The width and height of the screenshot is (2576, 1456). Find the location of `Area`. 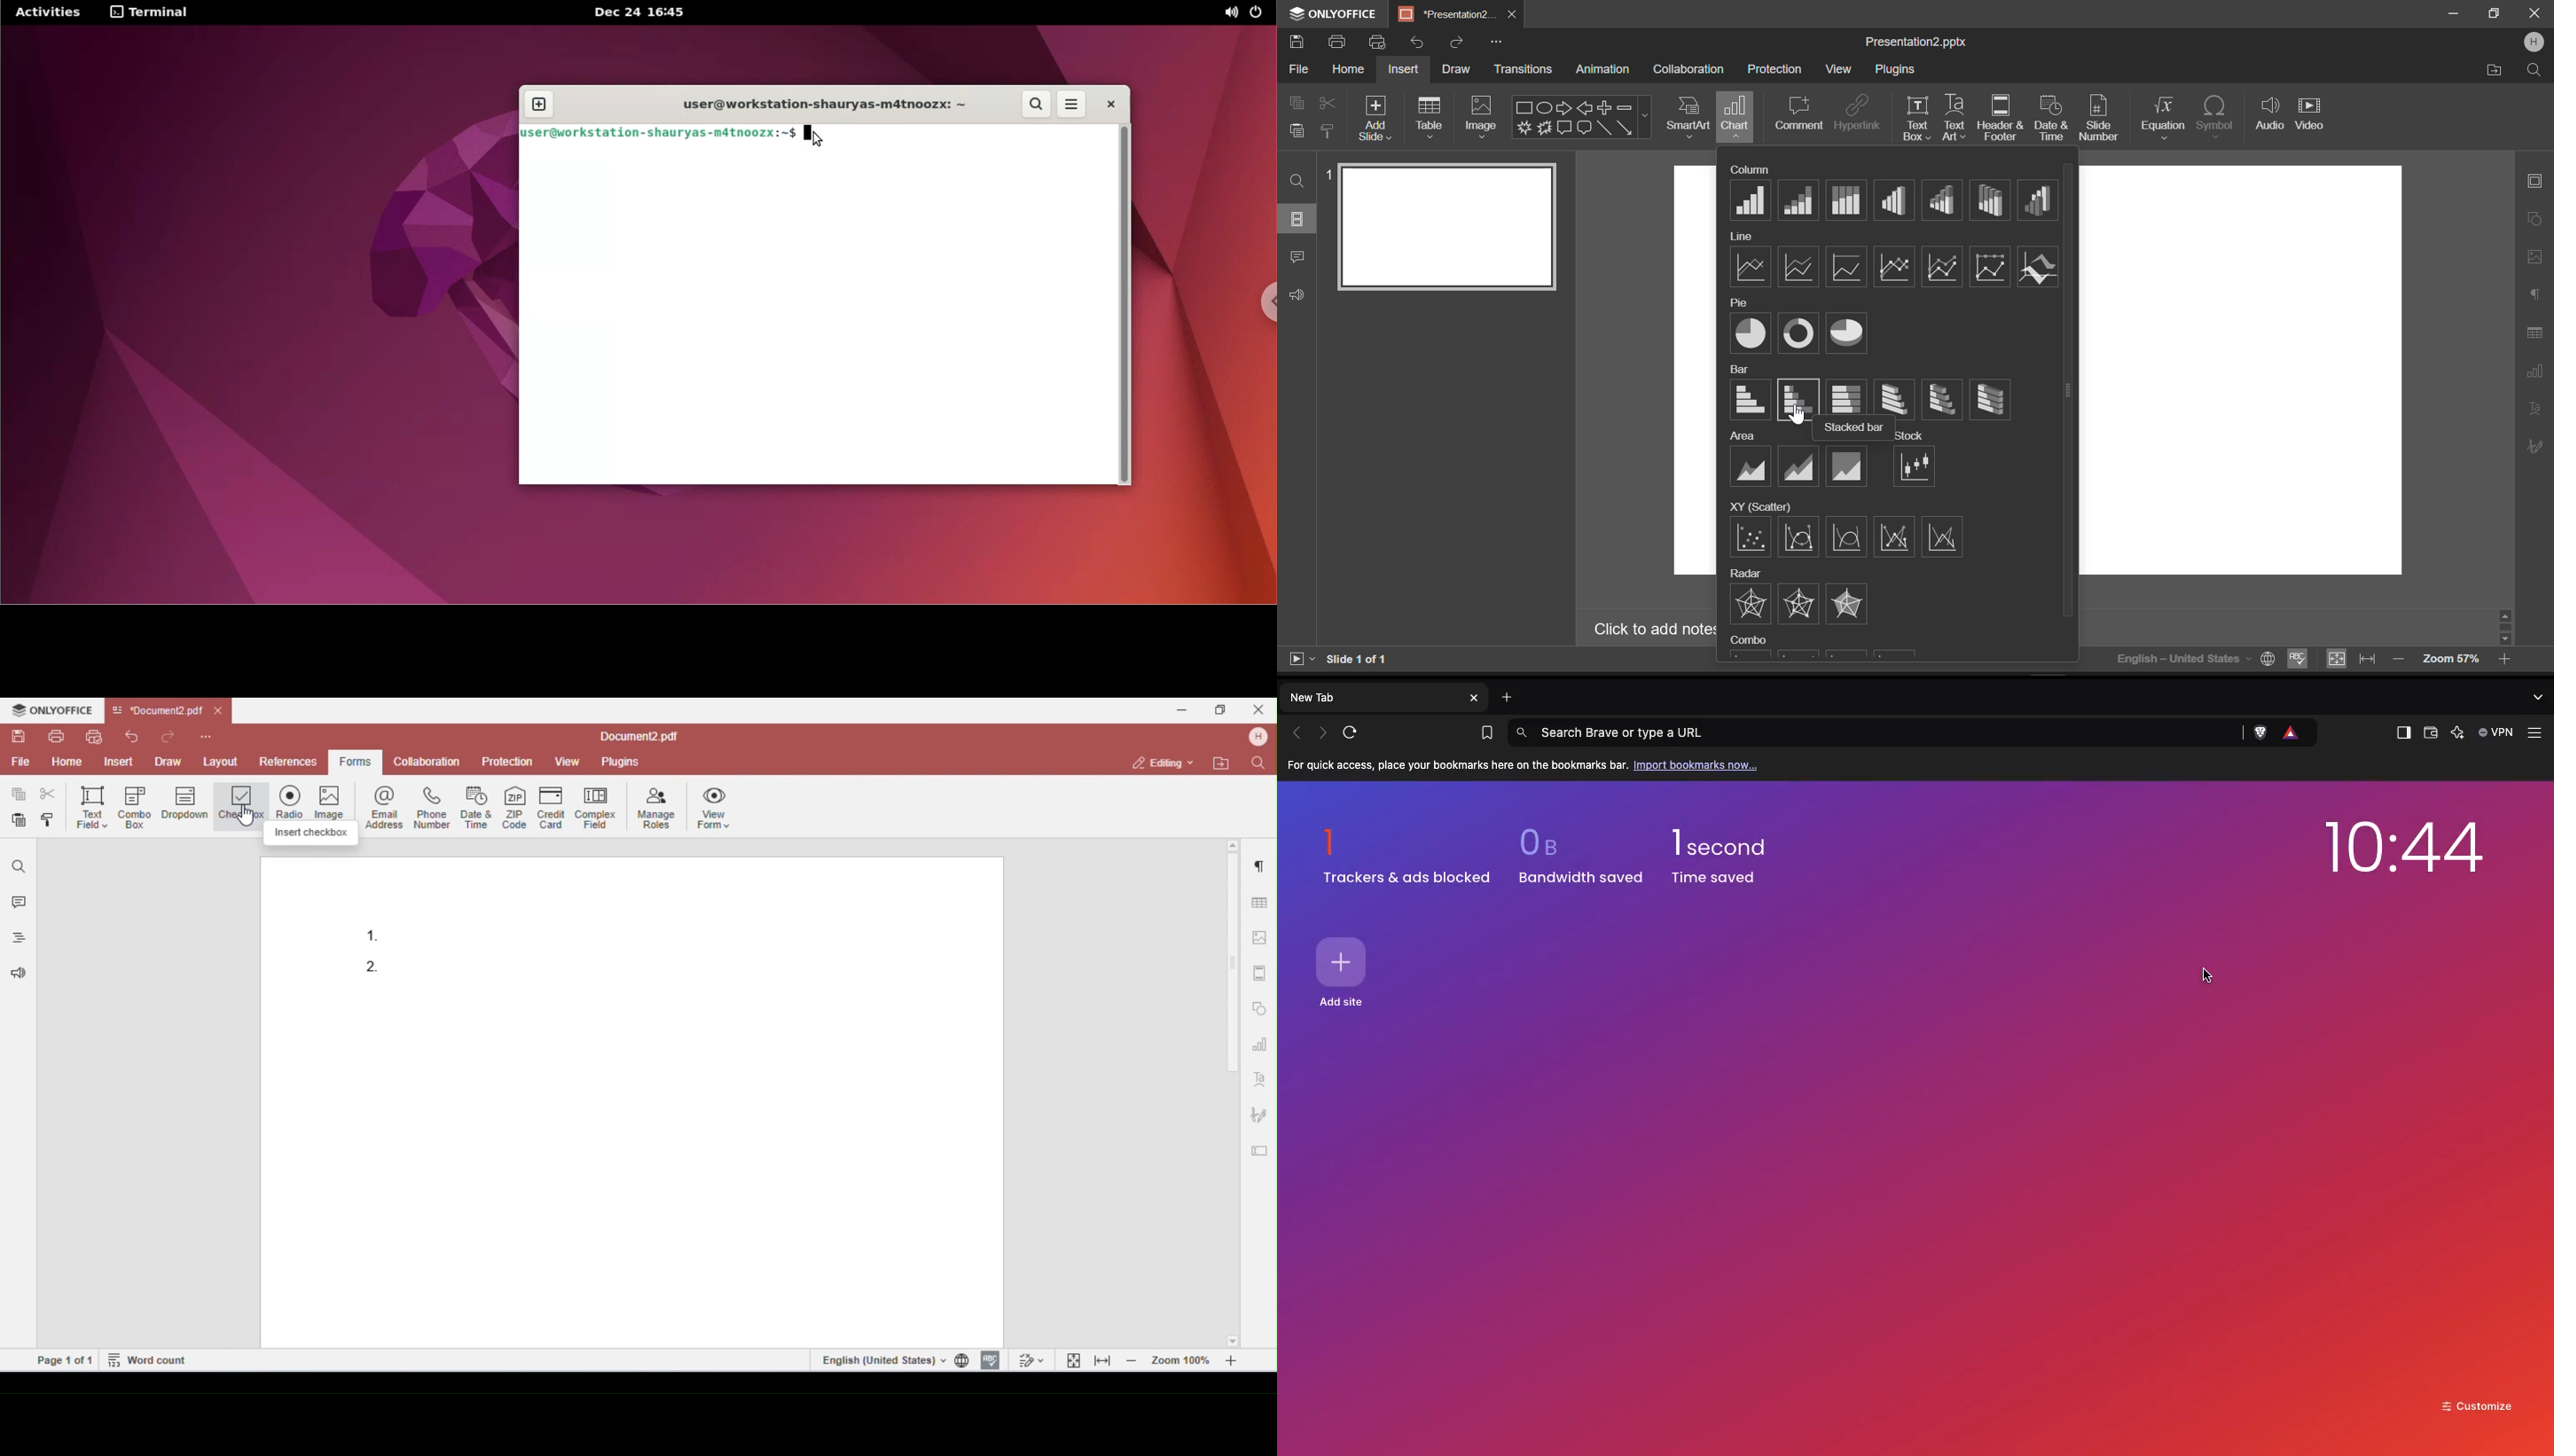

Area is located at coordinates (1749, 467).